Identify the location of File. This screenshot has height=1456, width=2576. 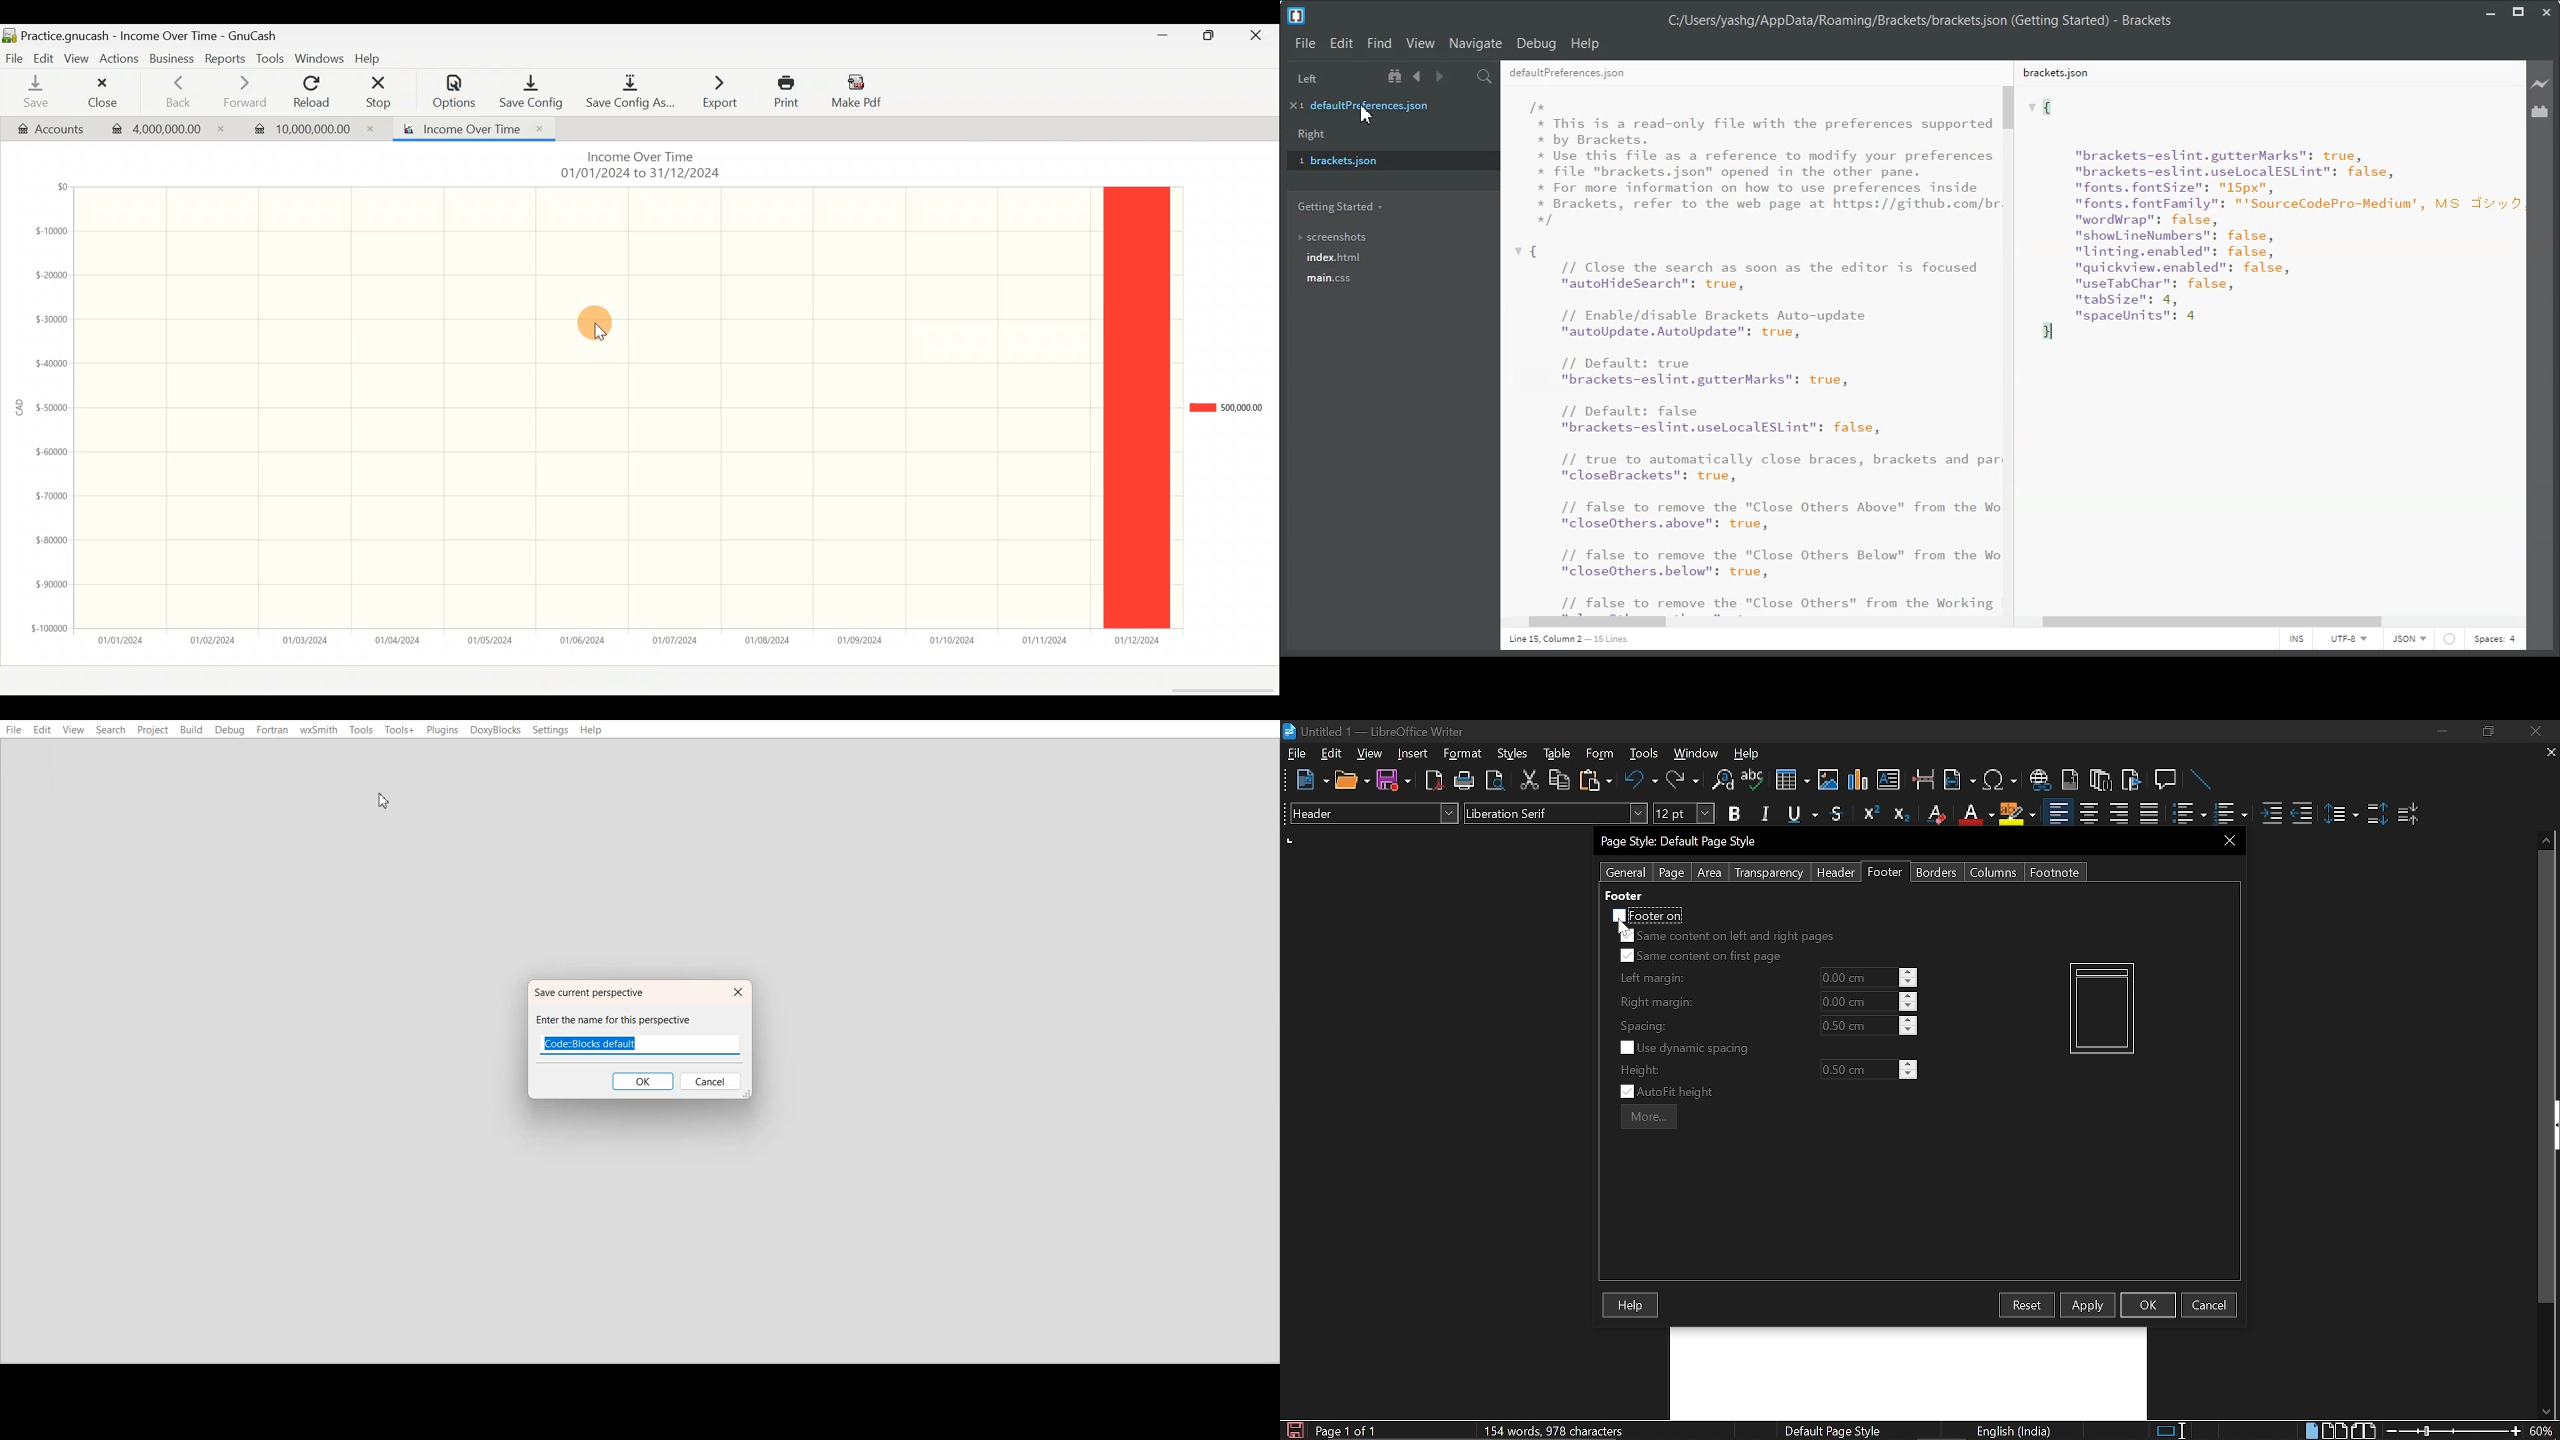
(1305, 43).